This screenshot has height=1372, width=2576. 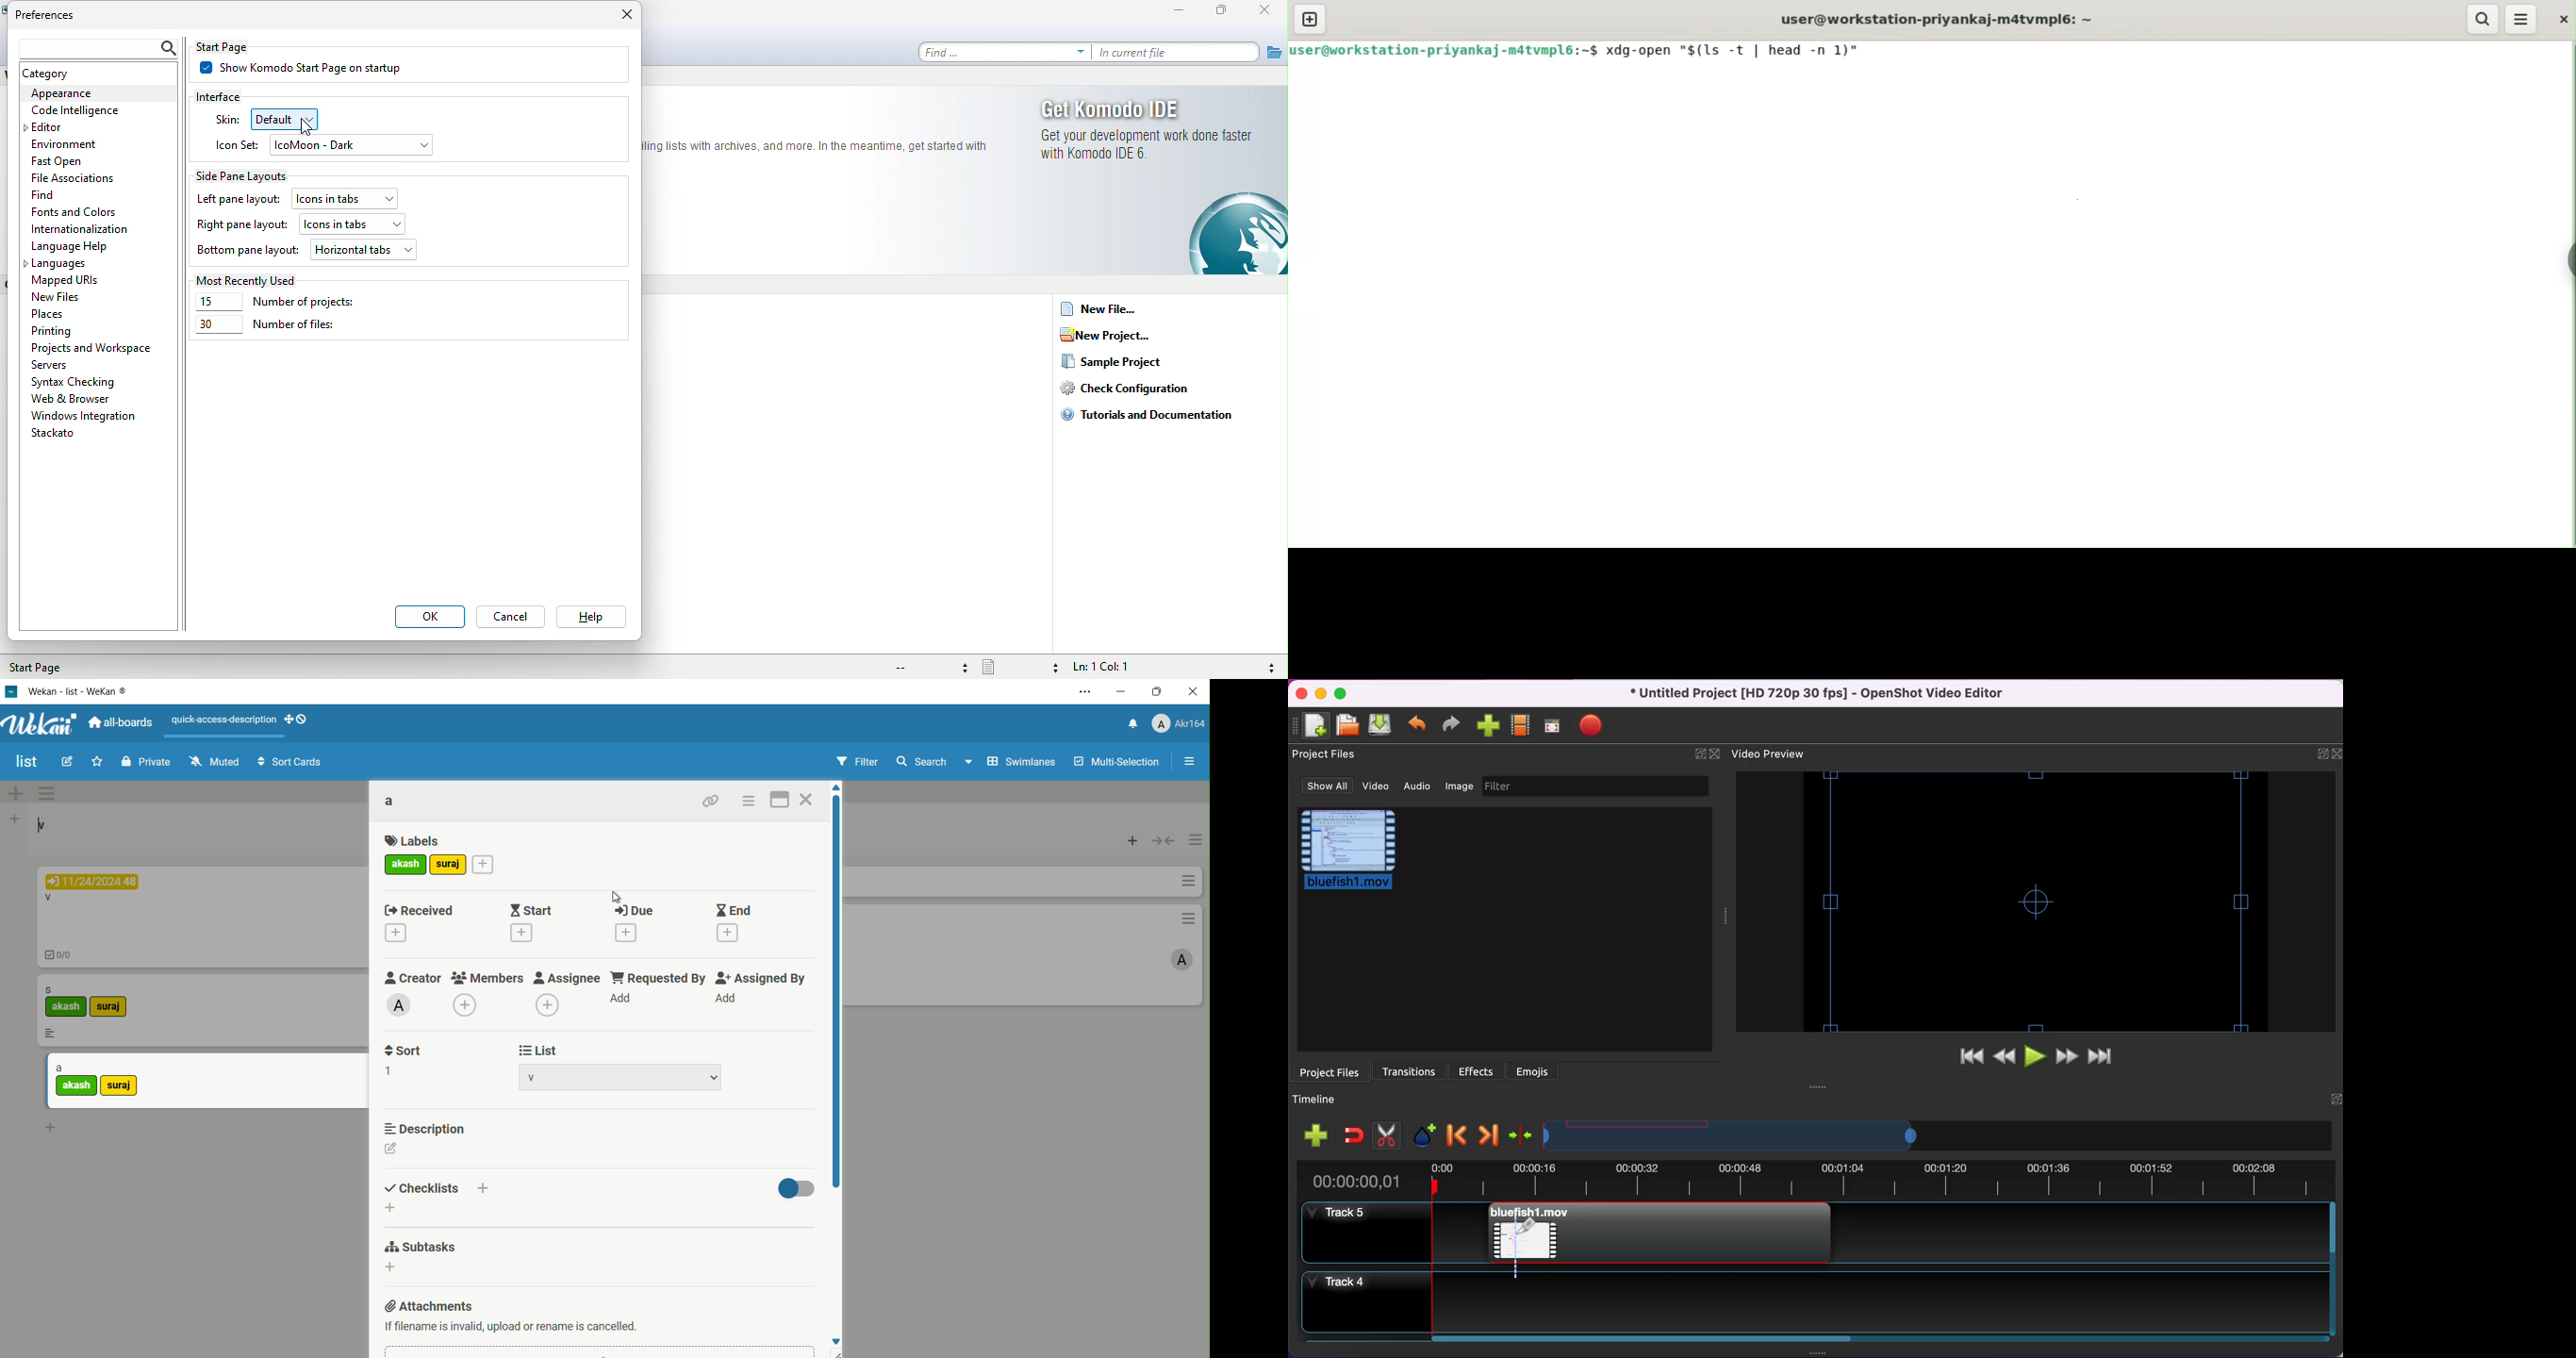 What do you see at coordinates (798, 1187) in the screenshot?
I see `toggle button` at bounding box center [798, 1187].